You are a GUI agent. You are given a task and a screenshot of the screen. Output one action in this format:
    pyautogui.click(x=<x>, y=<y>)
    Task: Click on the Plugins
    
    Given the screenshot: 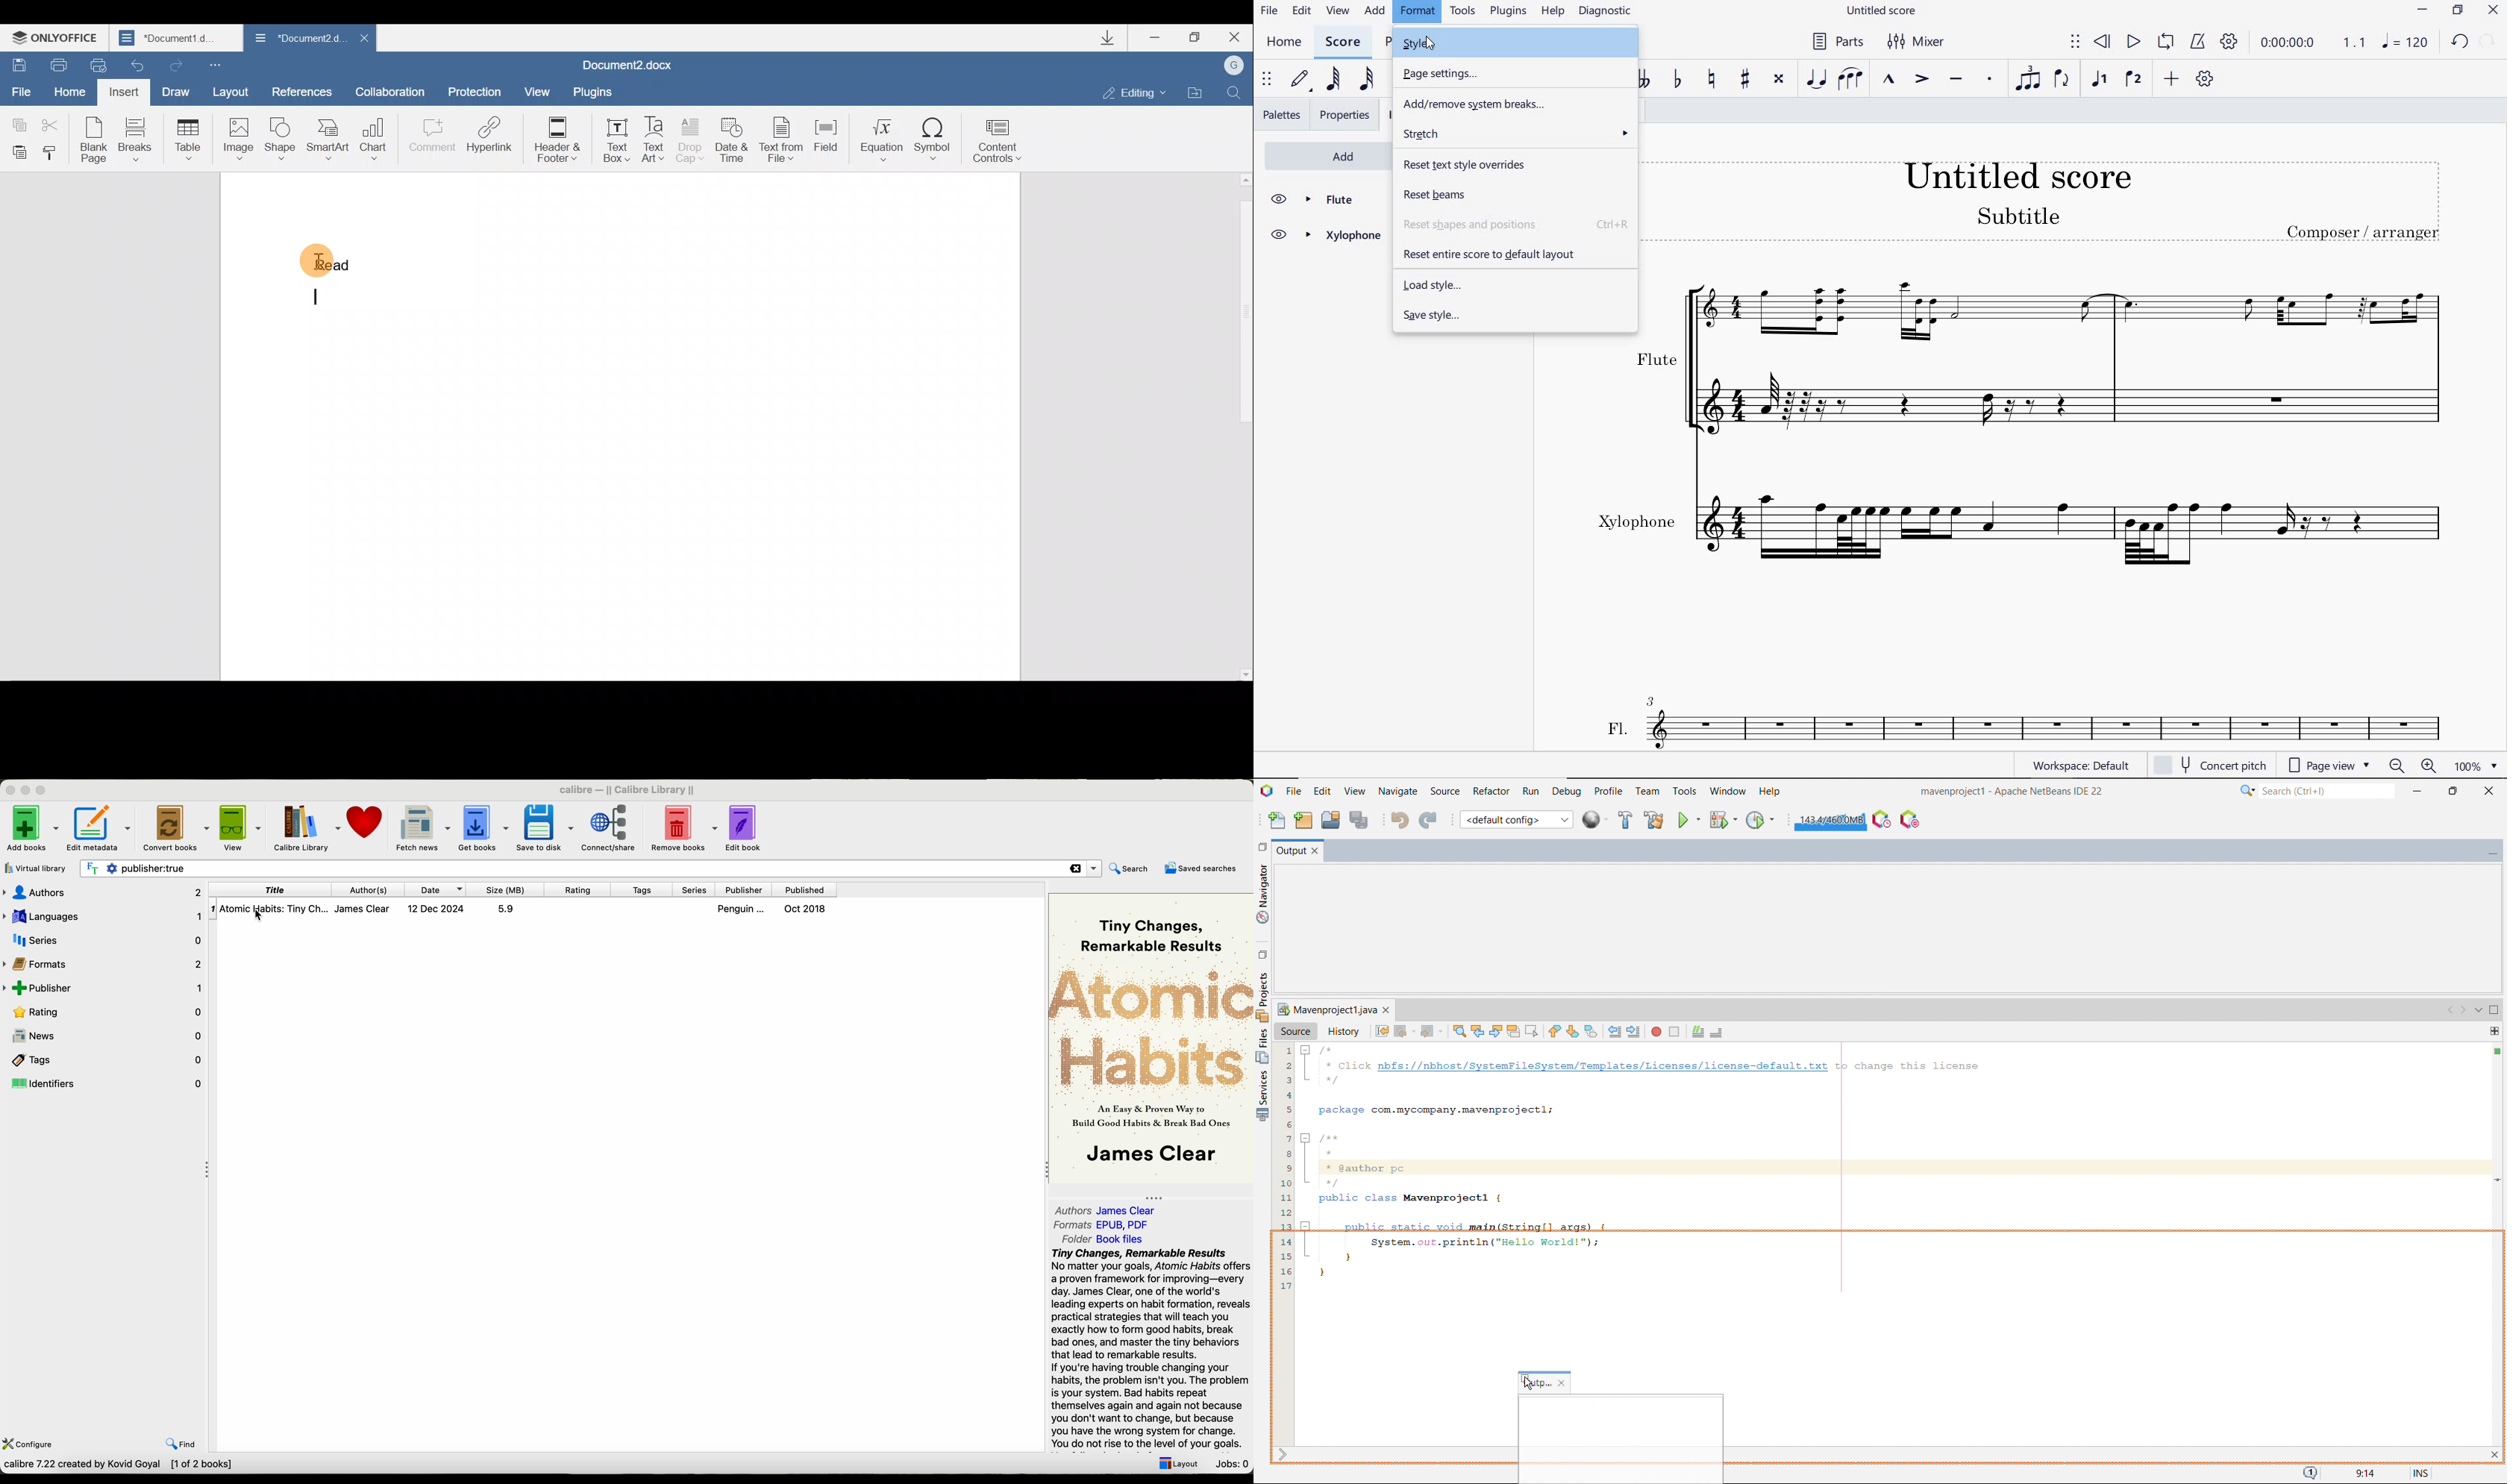 What is the action you would take?
    pyautogui.click(x=591, y=91)
    